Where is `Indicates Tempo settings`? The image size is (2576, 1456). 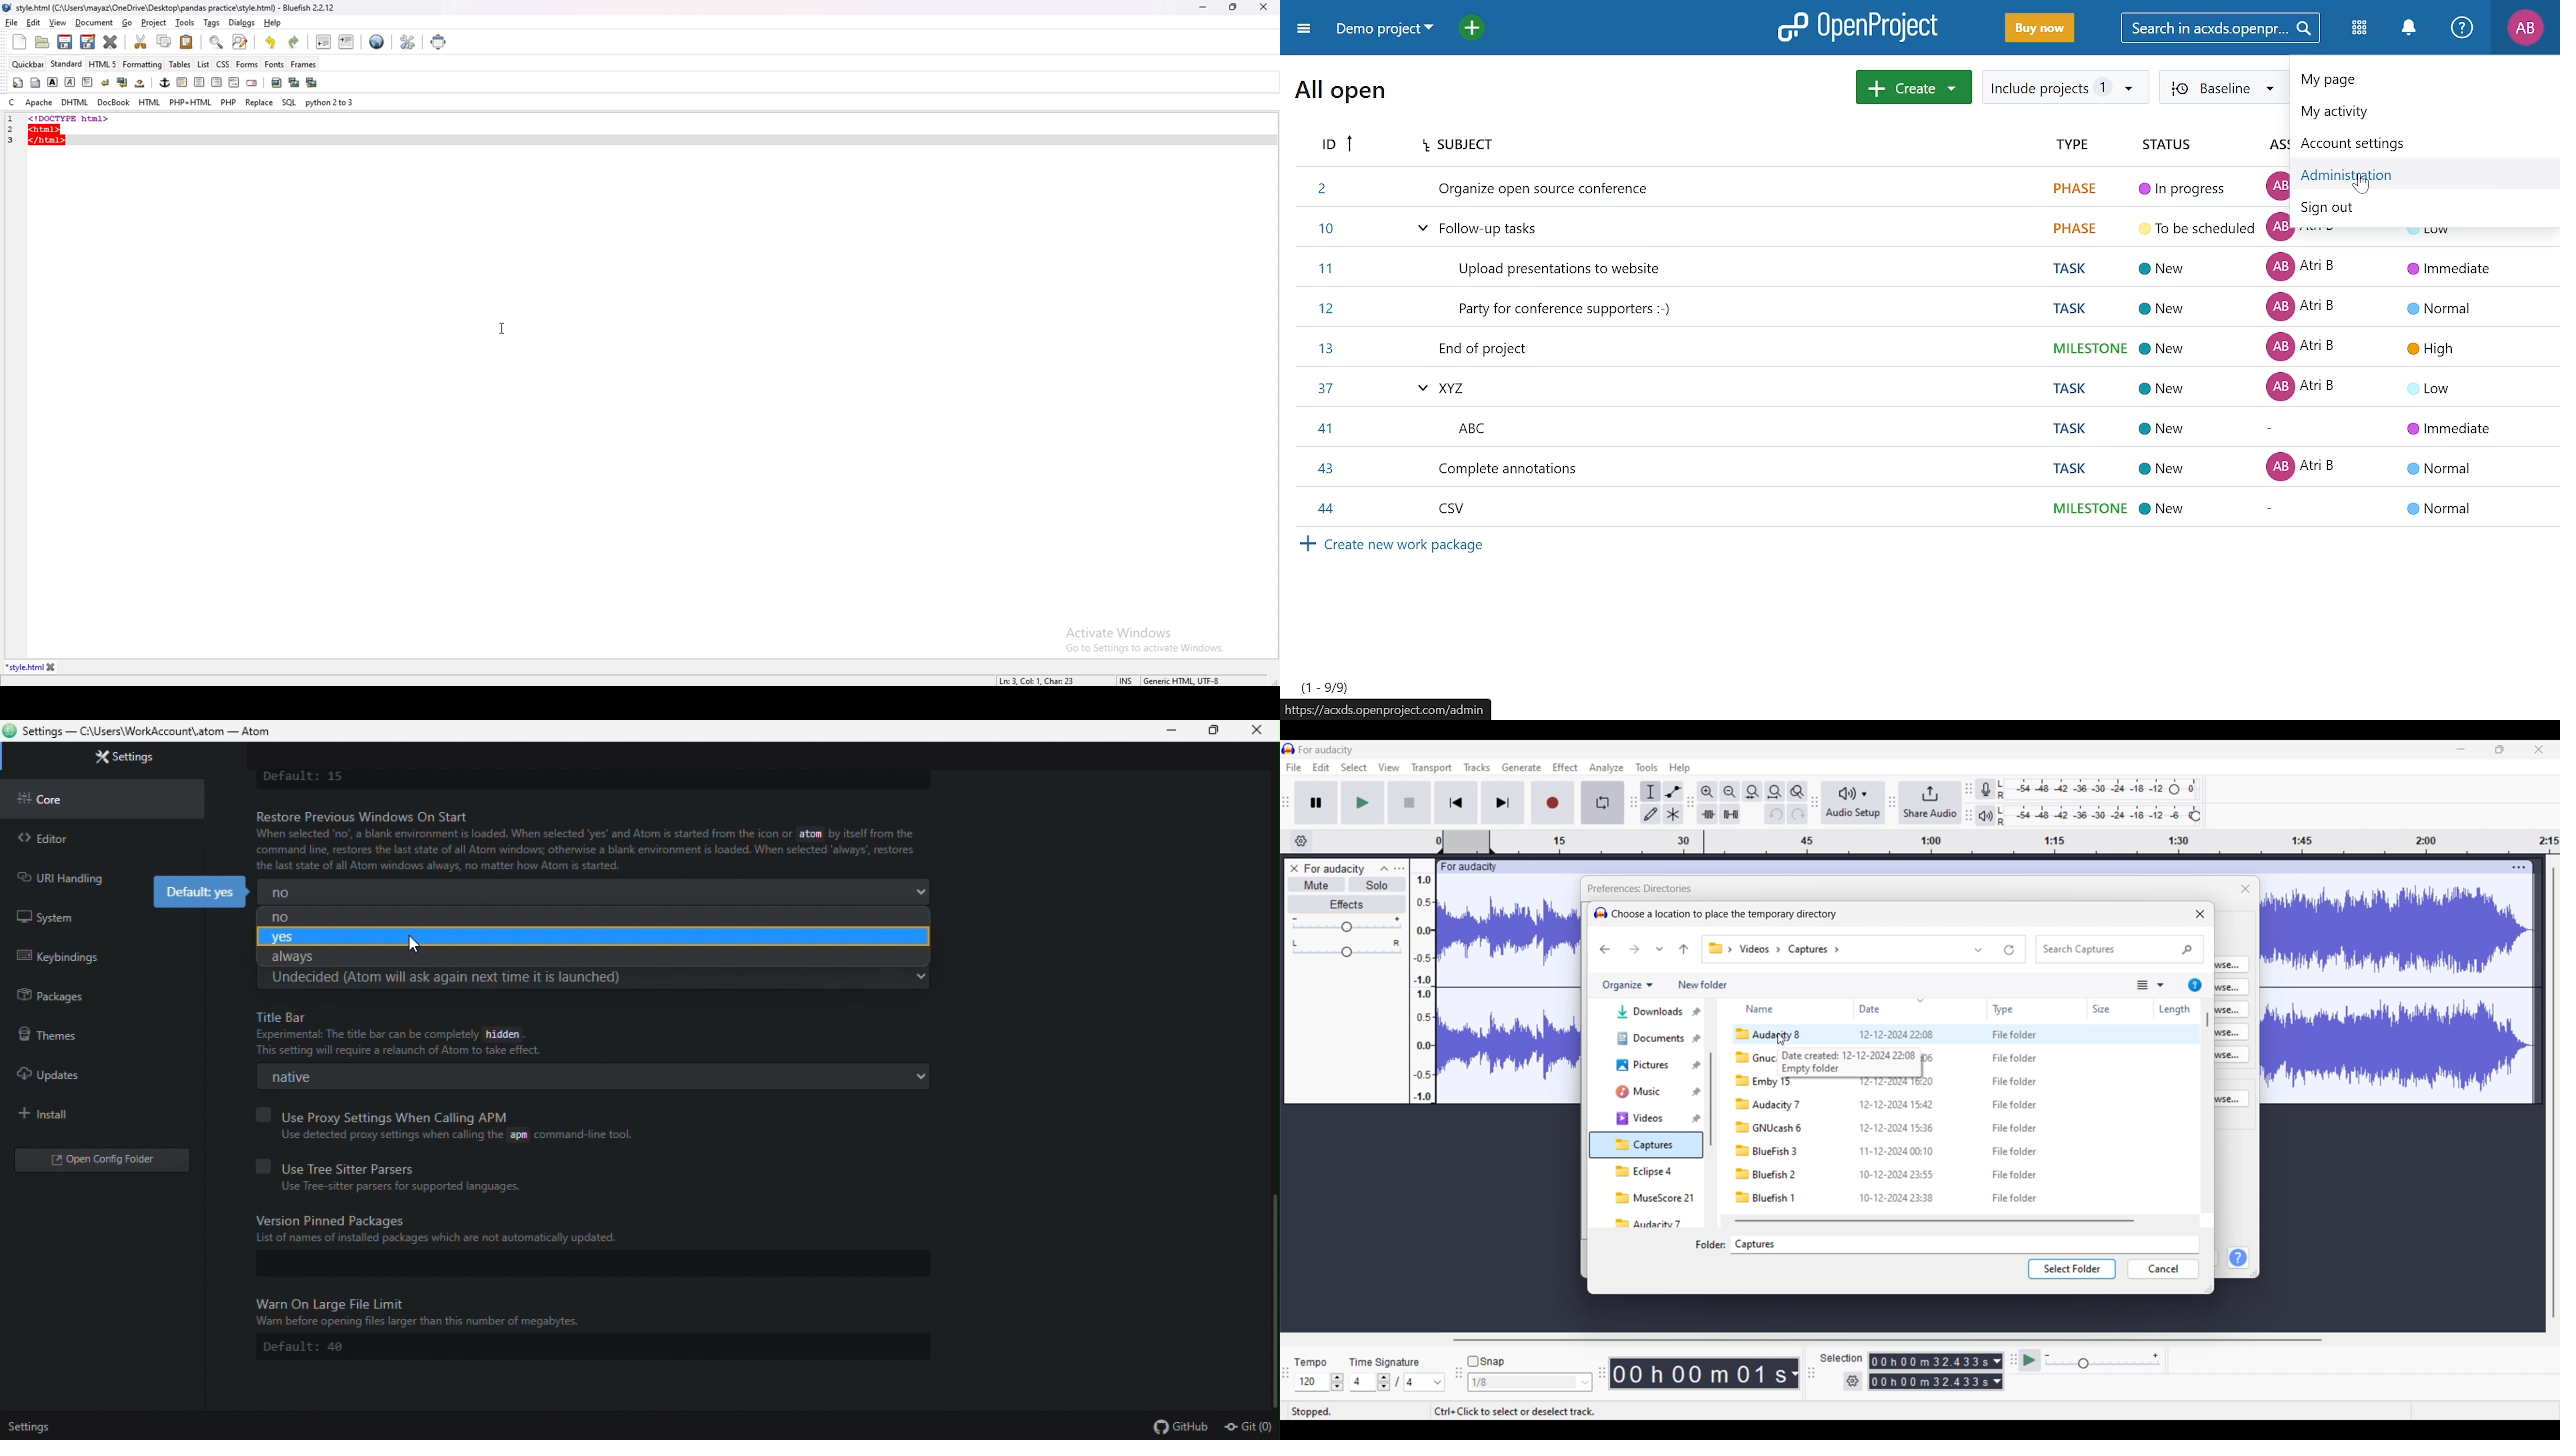
Indicates Tempo settings is located at coordinates (1311, 1362).